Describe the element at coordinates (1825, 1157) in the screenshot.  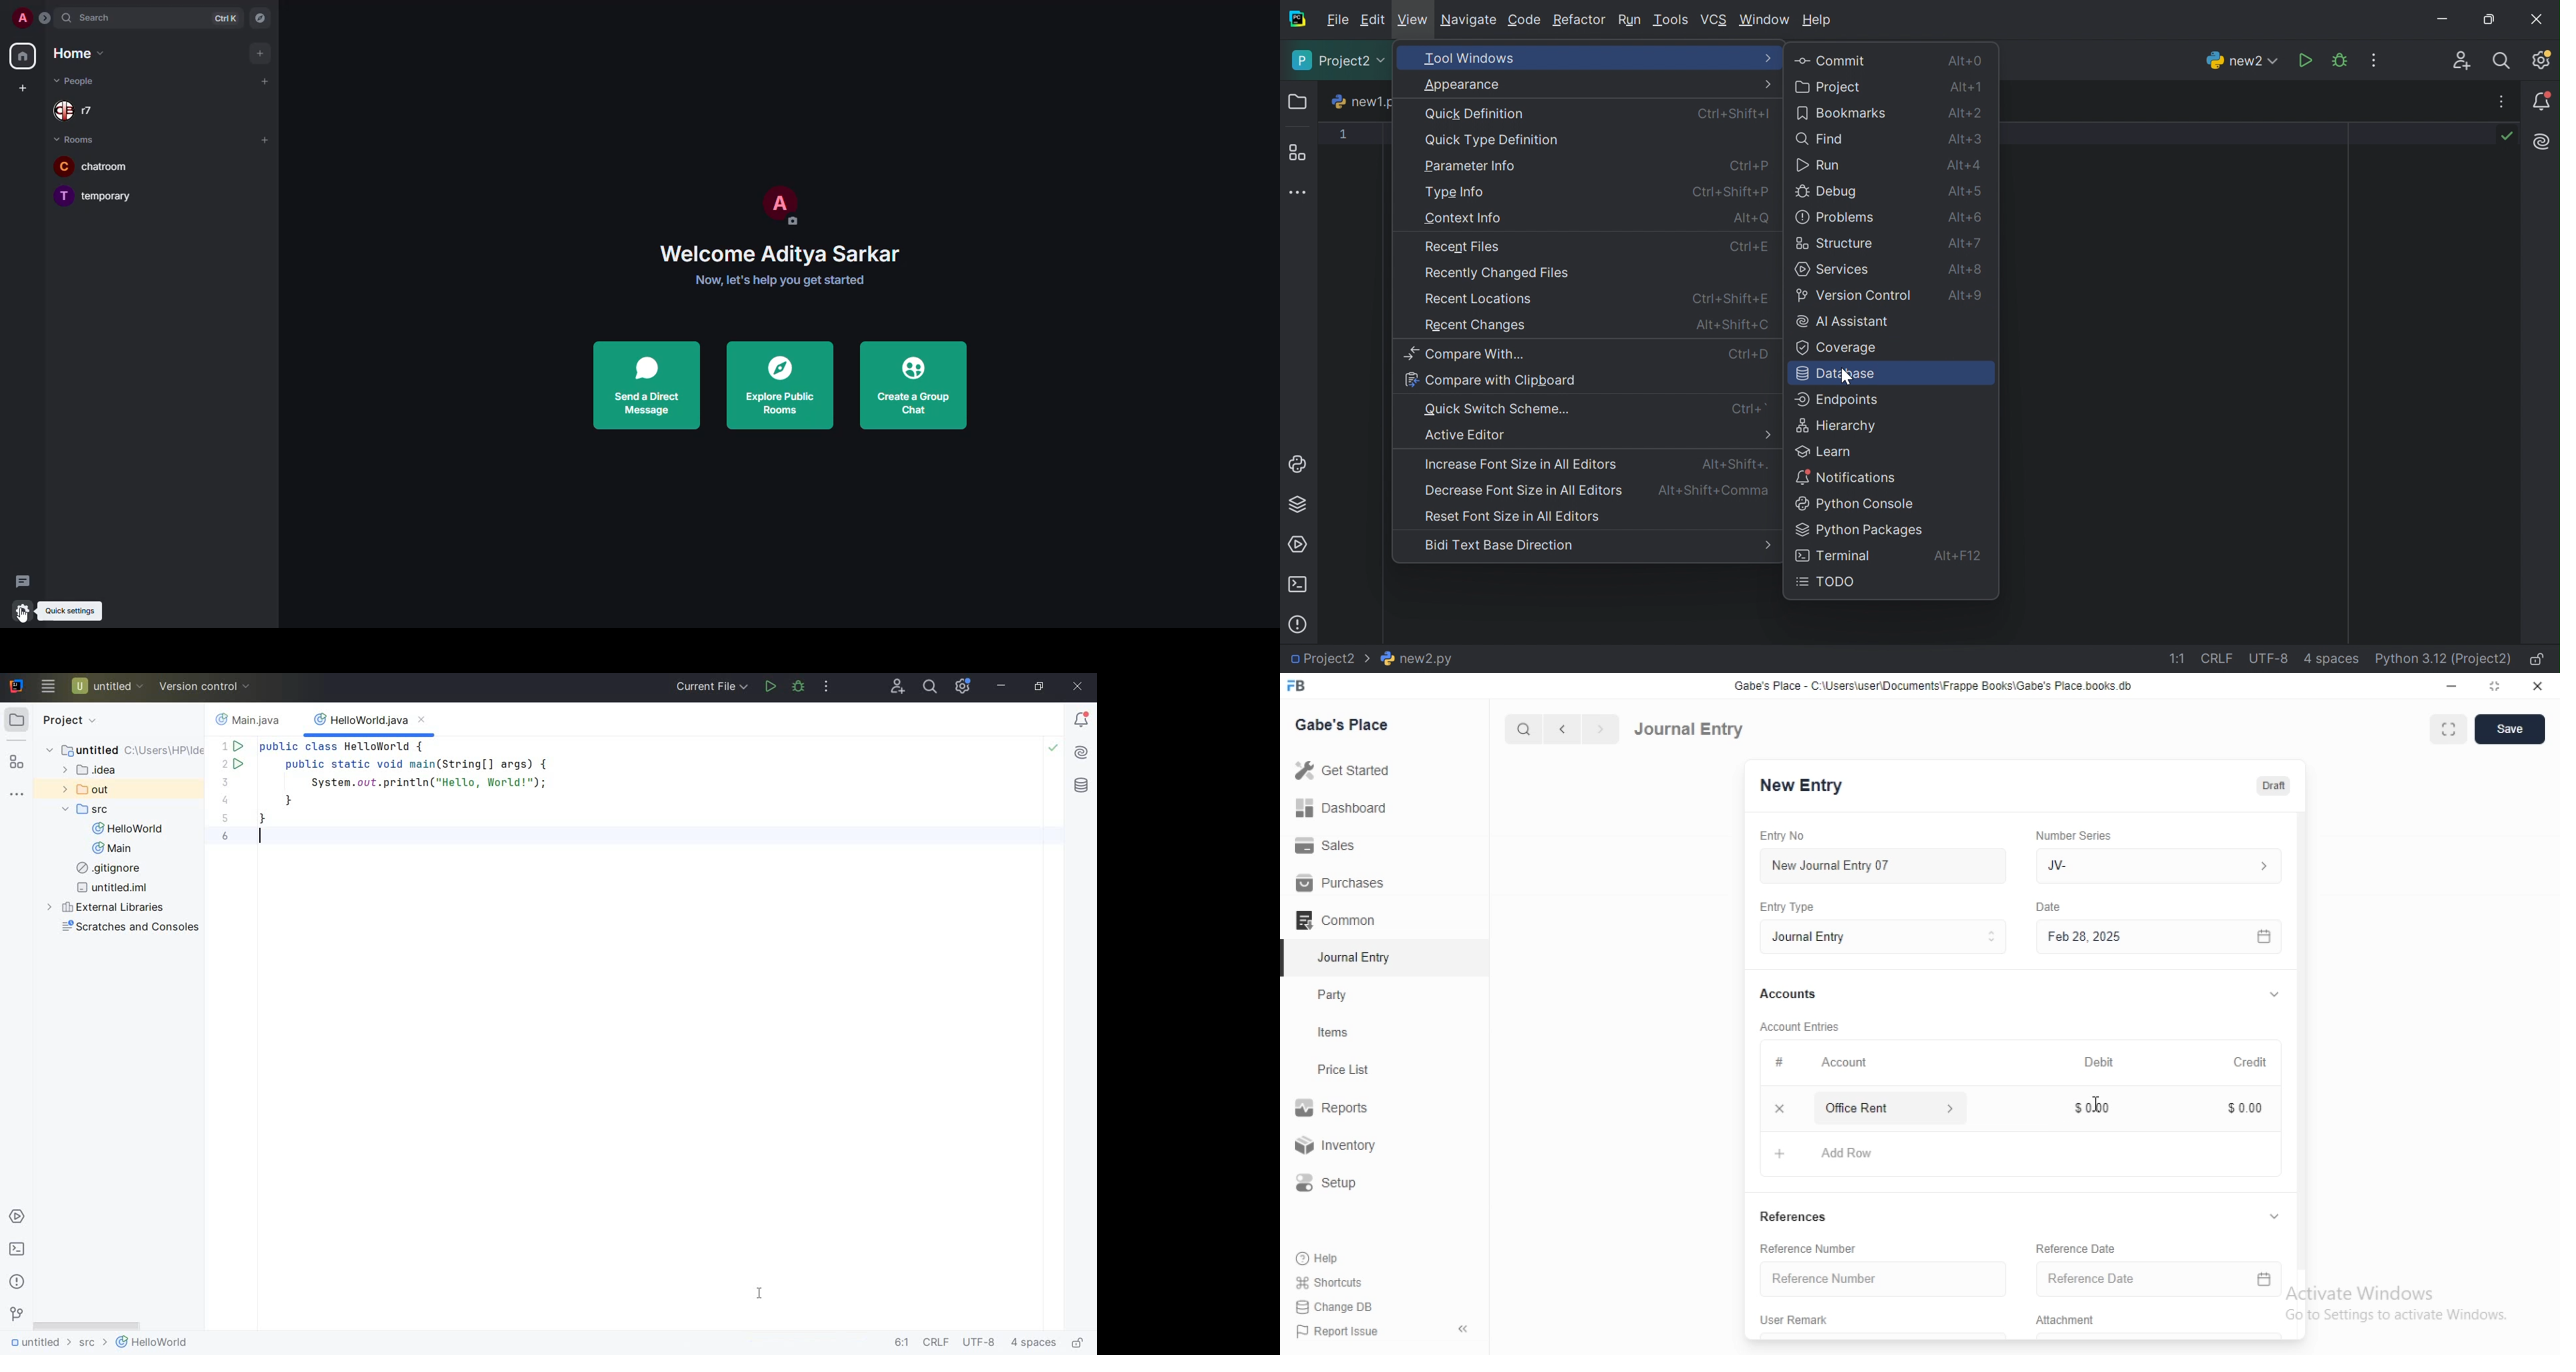
I see `+ AddRow` at that location.